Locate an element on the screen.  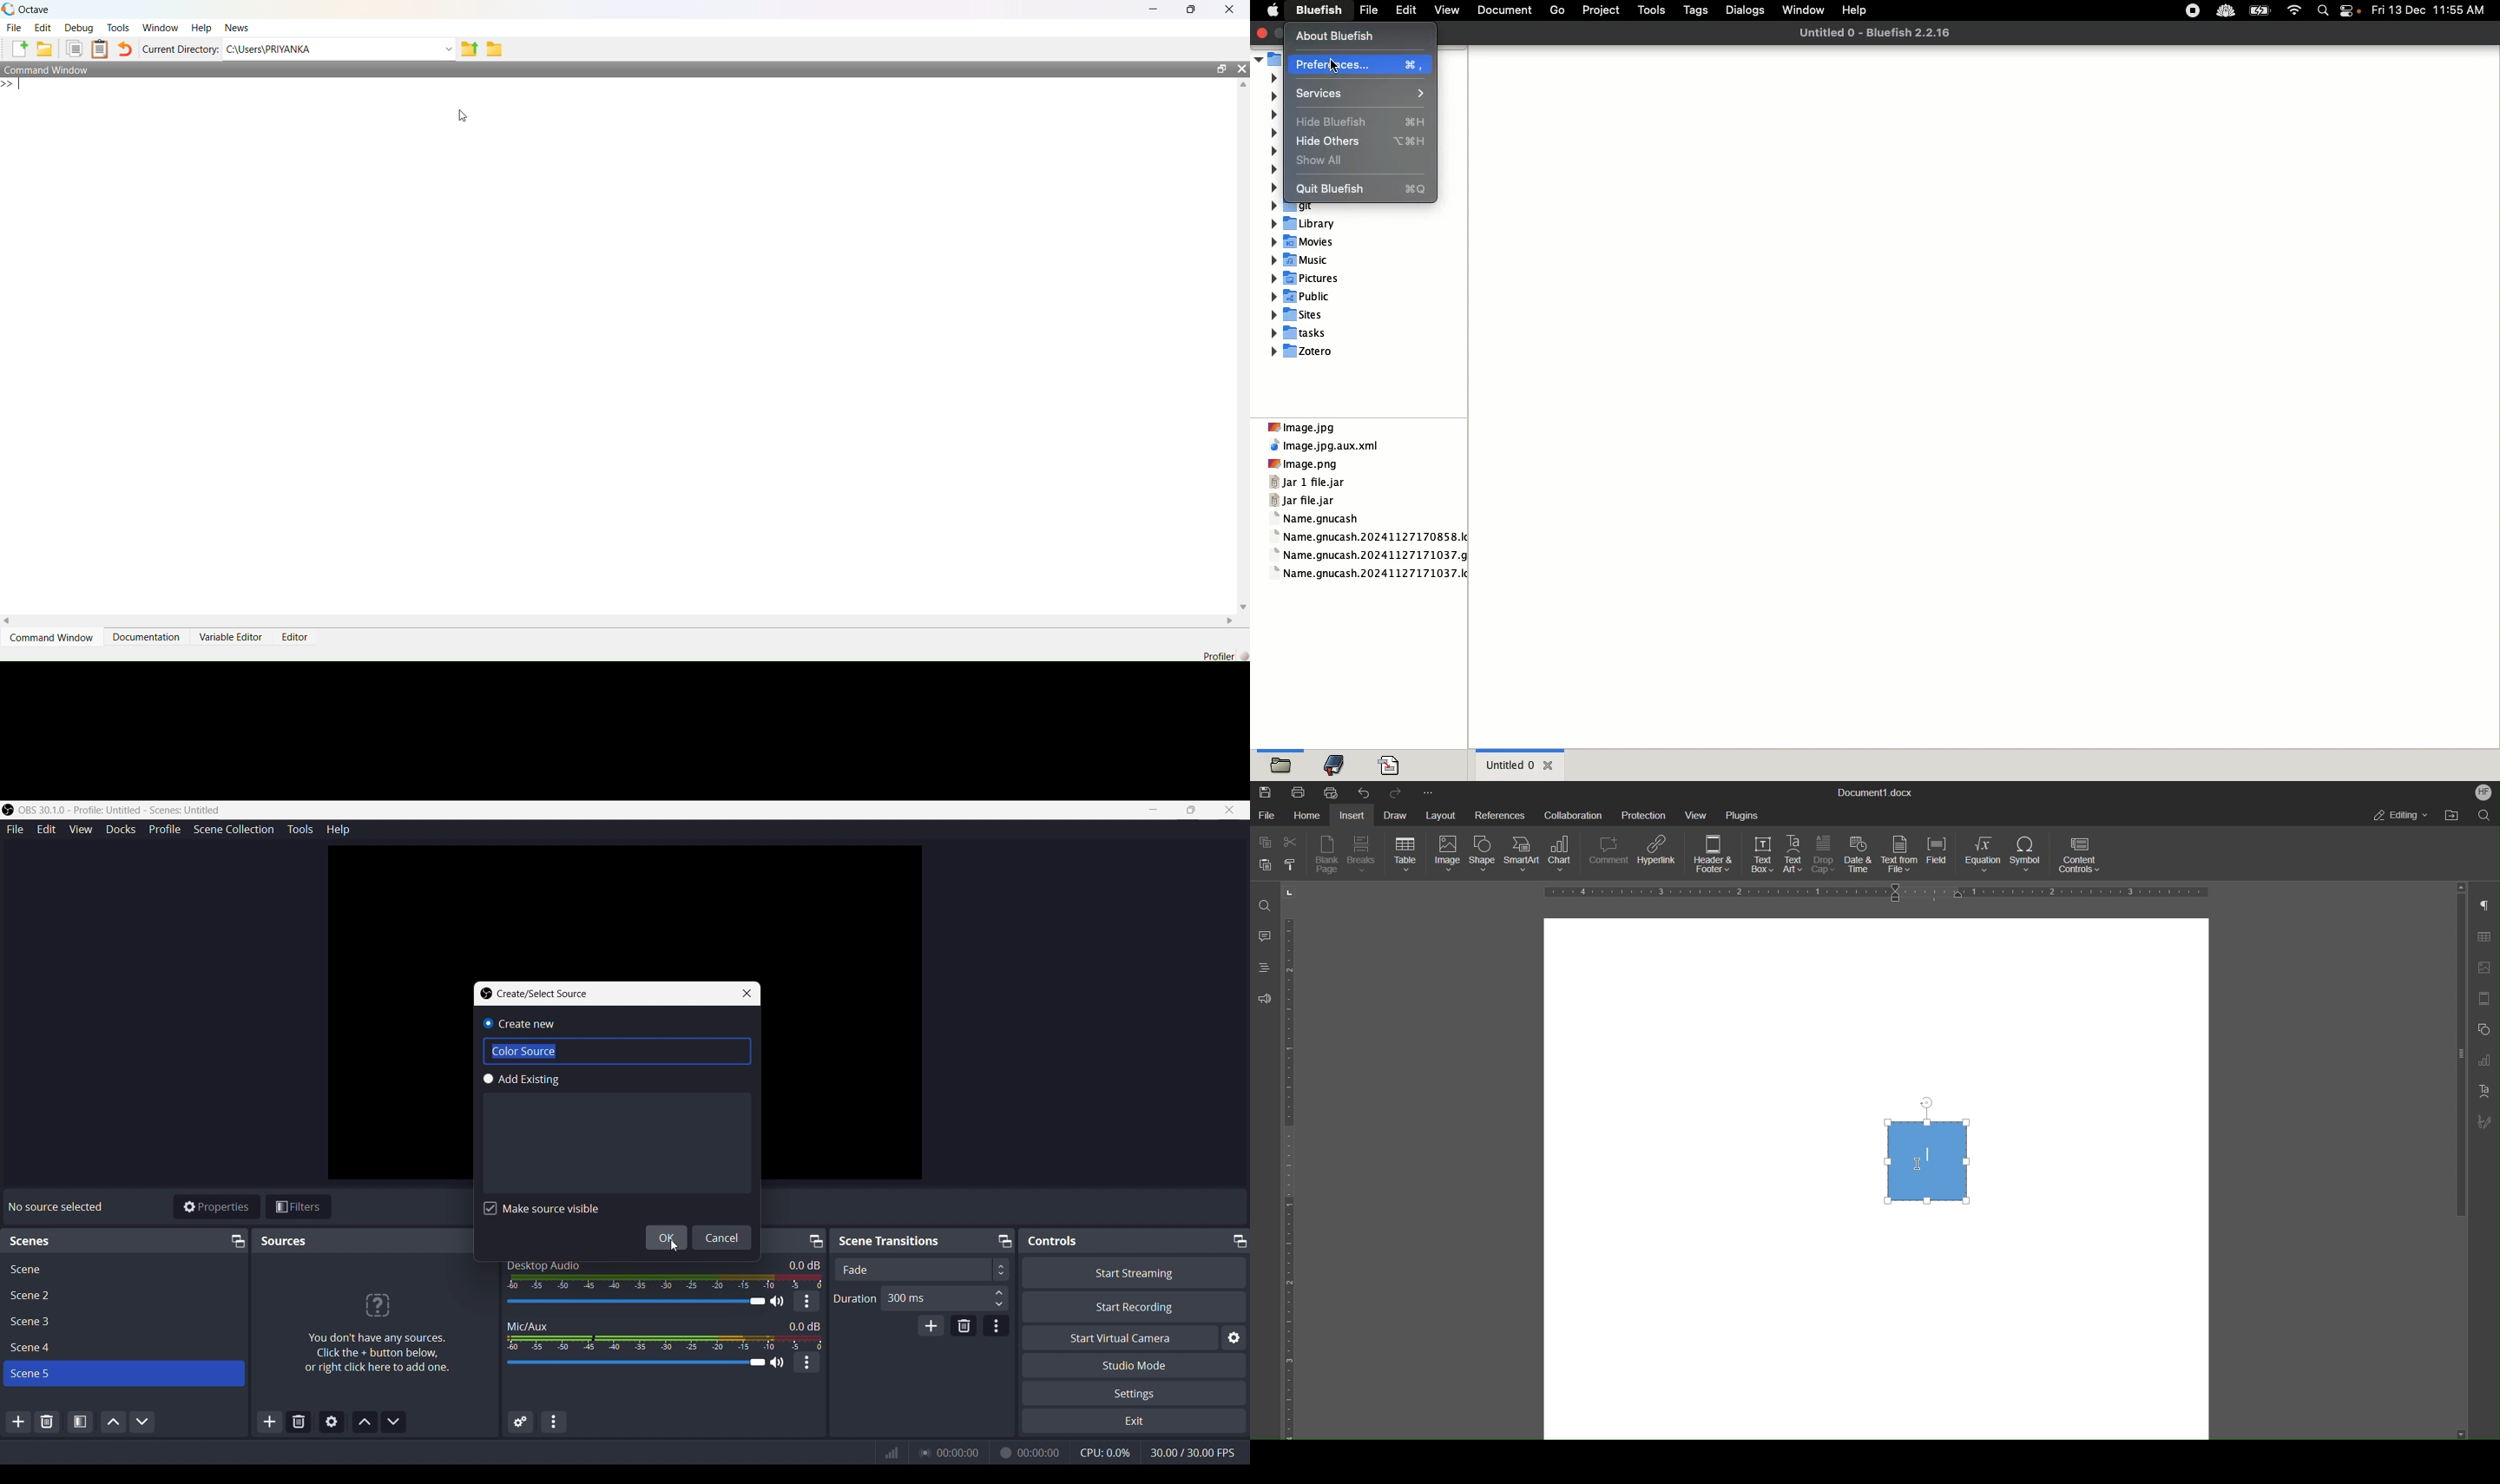
Octave logo is located at coordinates (8, 9).